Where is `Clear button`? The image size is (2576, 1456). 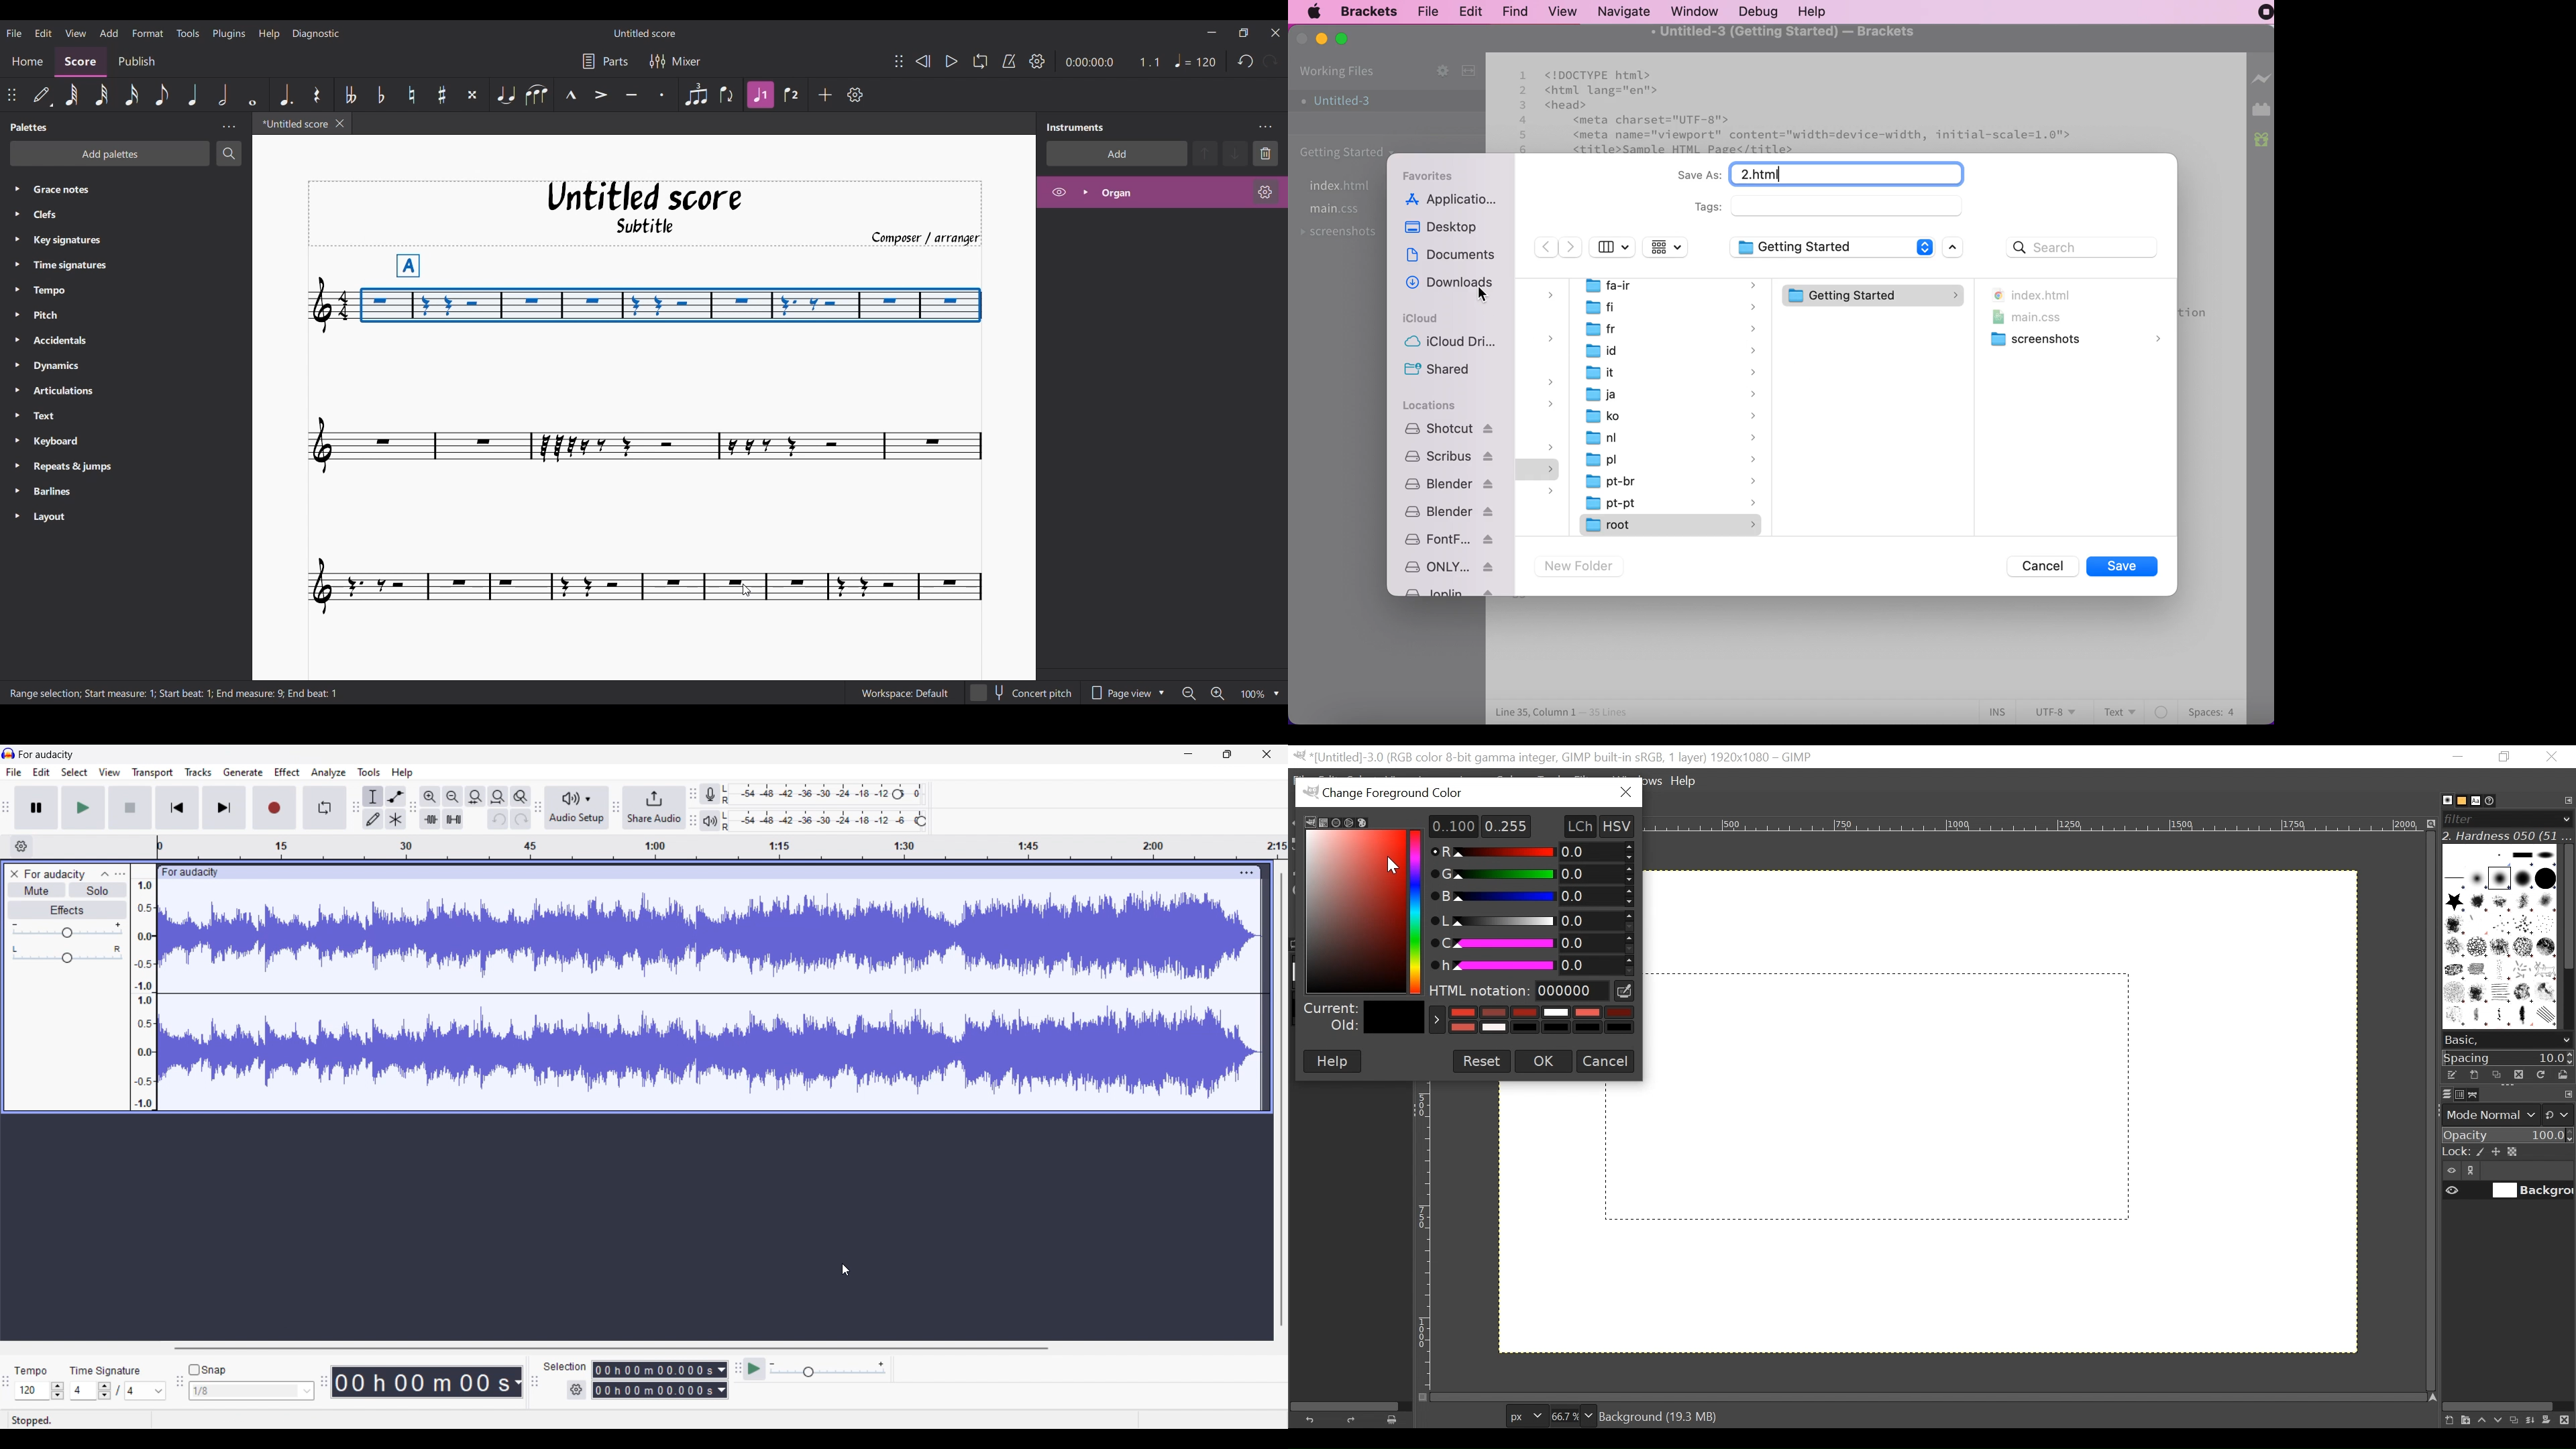 Clear button is located at coordinates (1396, 1419).